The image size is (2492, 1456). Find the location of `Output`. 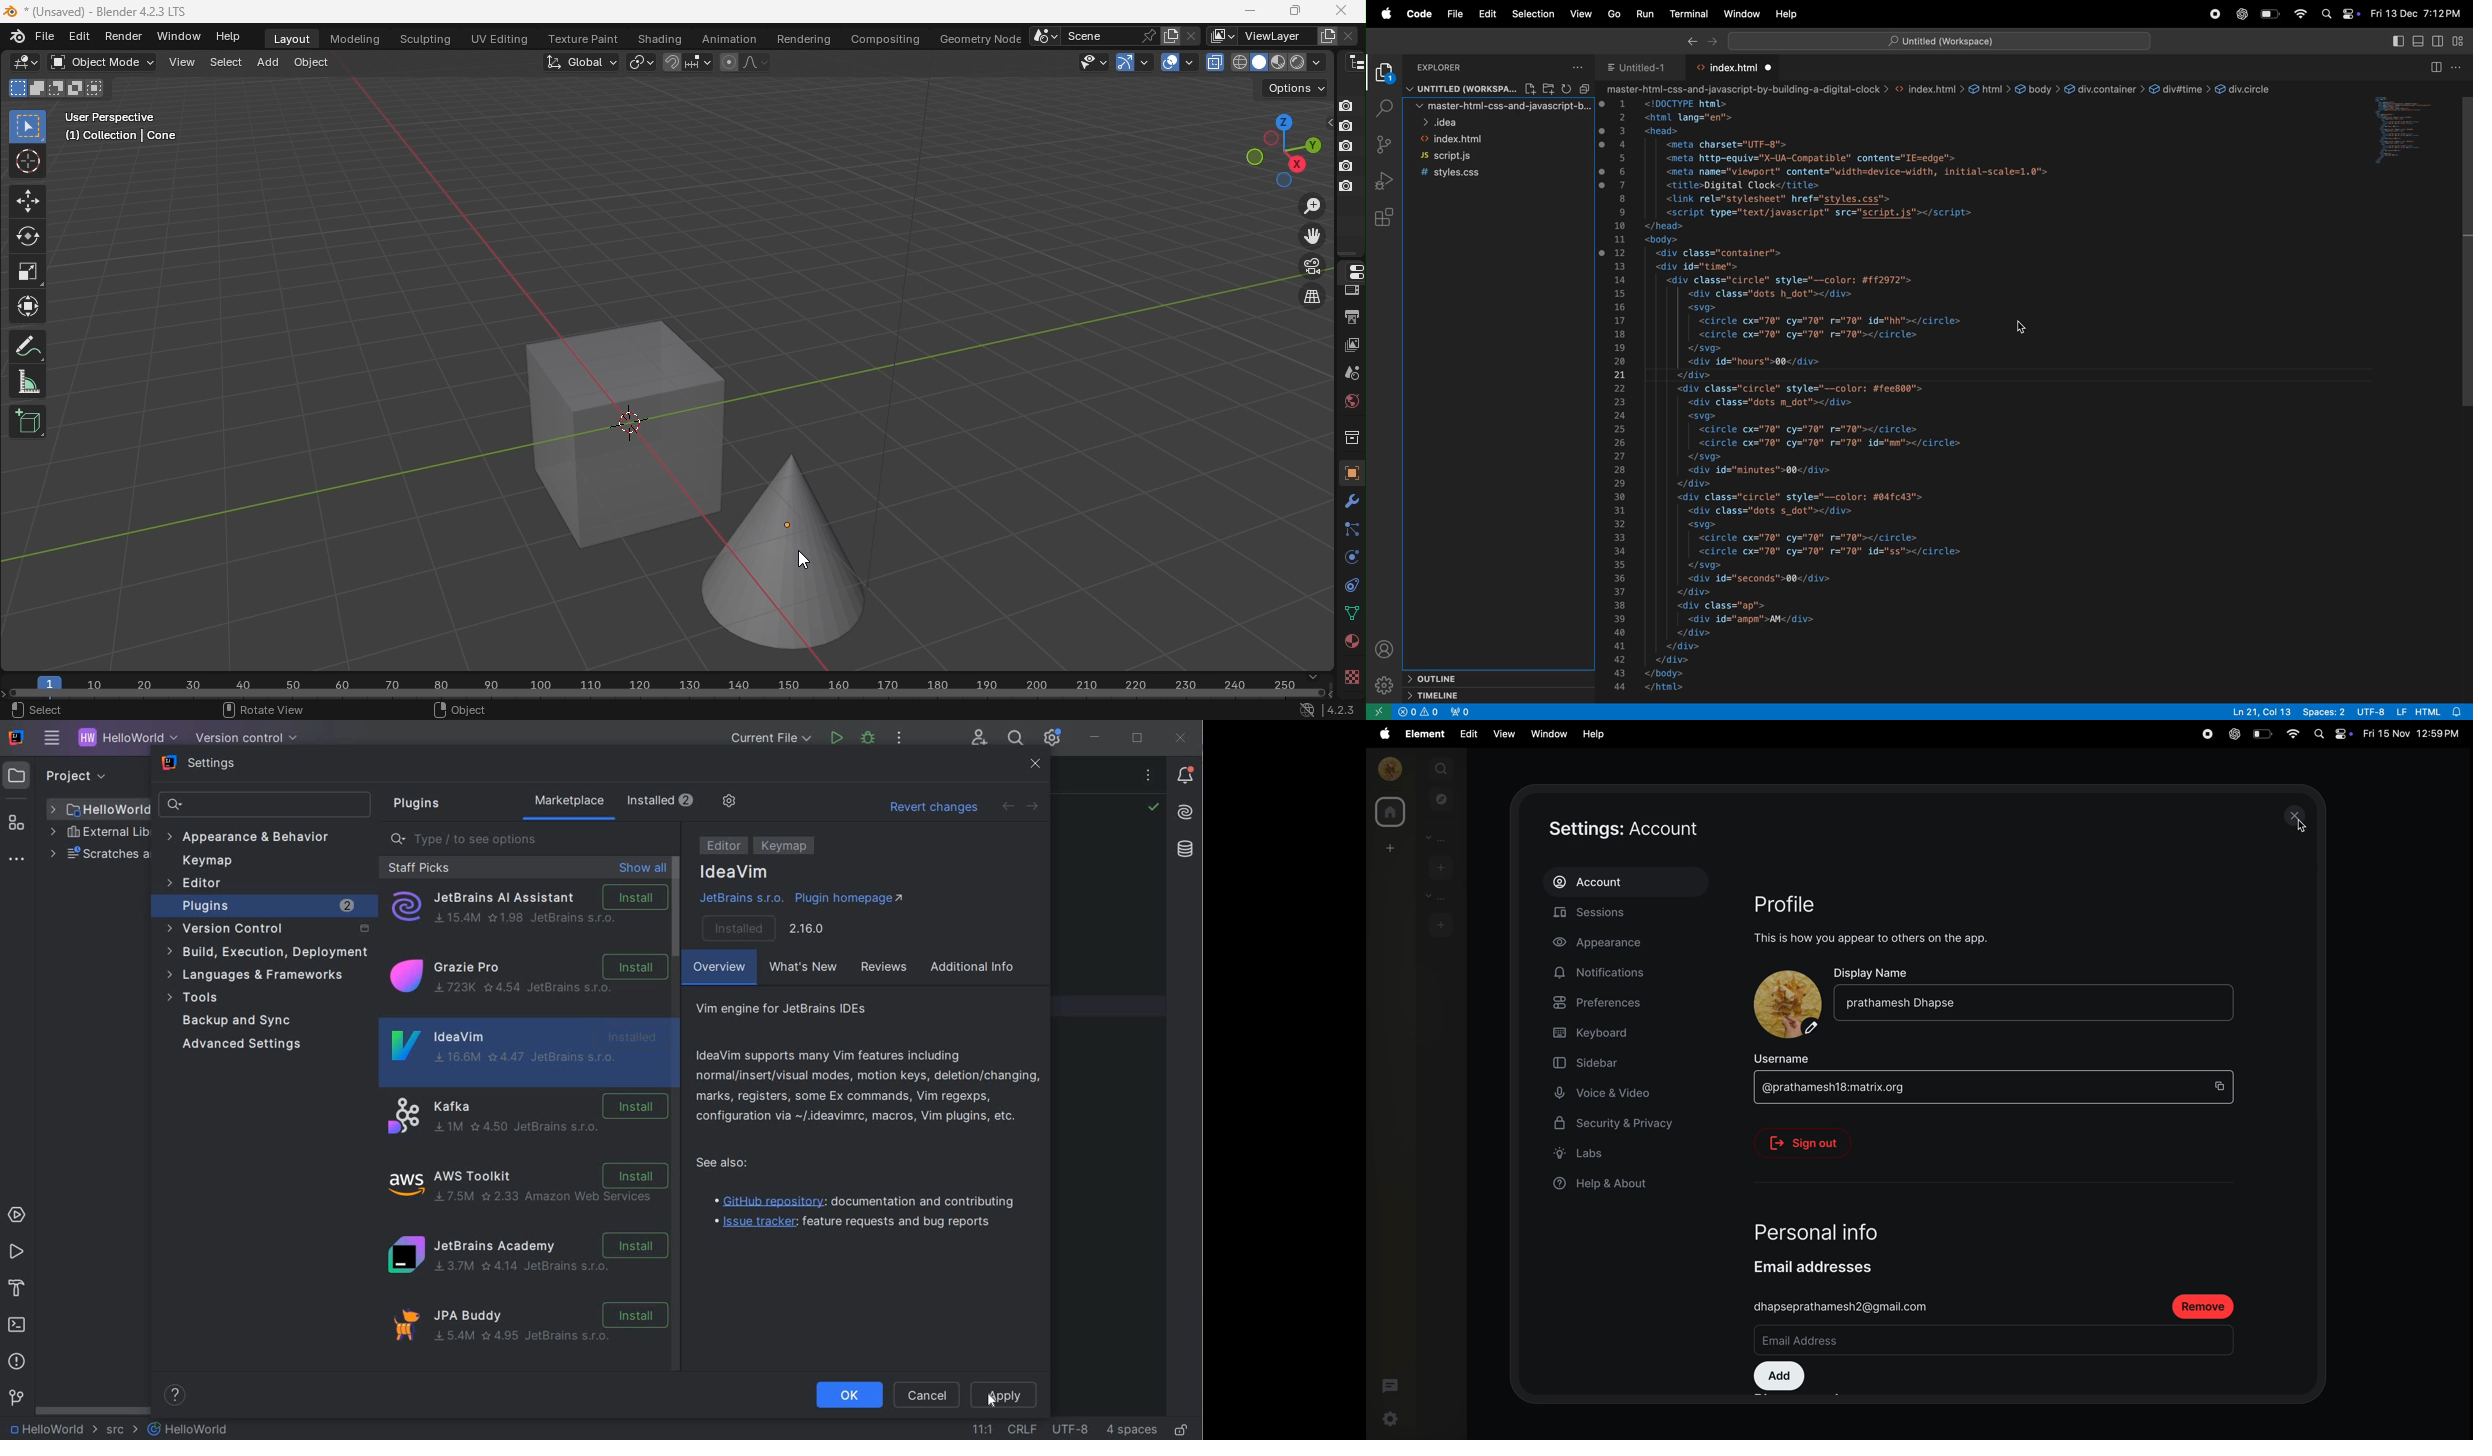

Output is located at coordinates (1349, 315).